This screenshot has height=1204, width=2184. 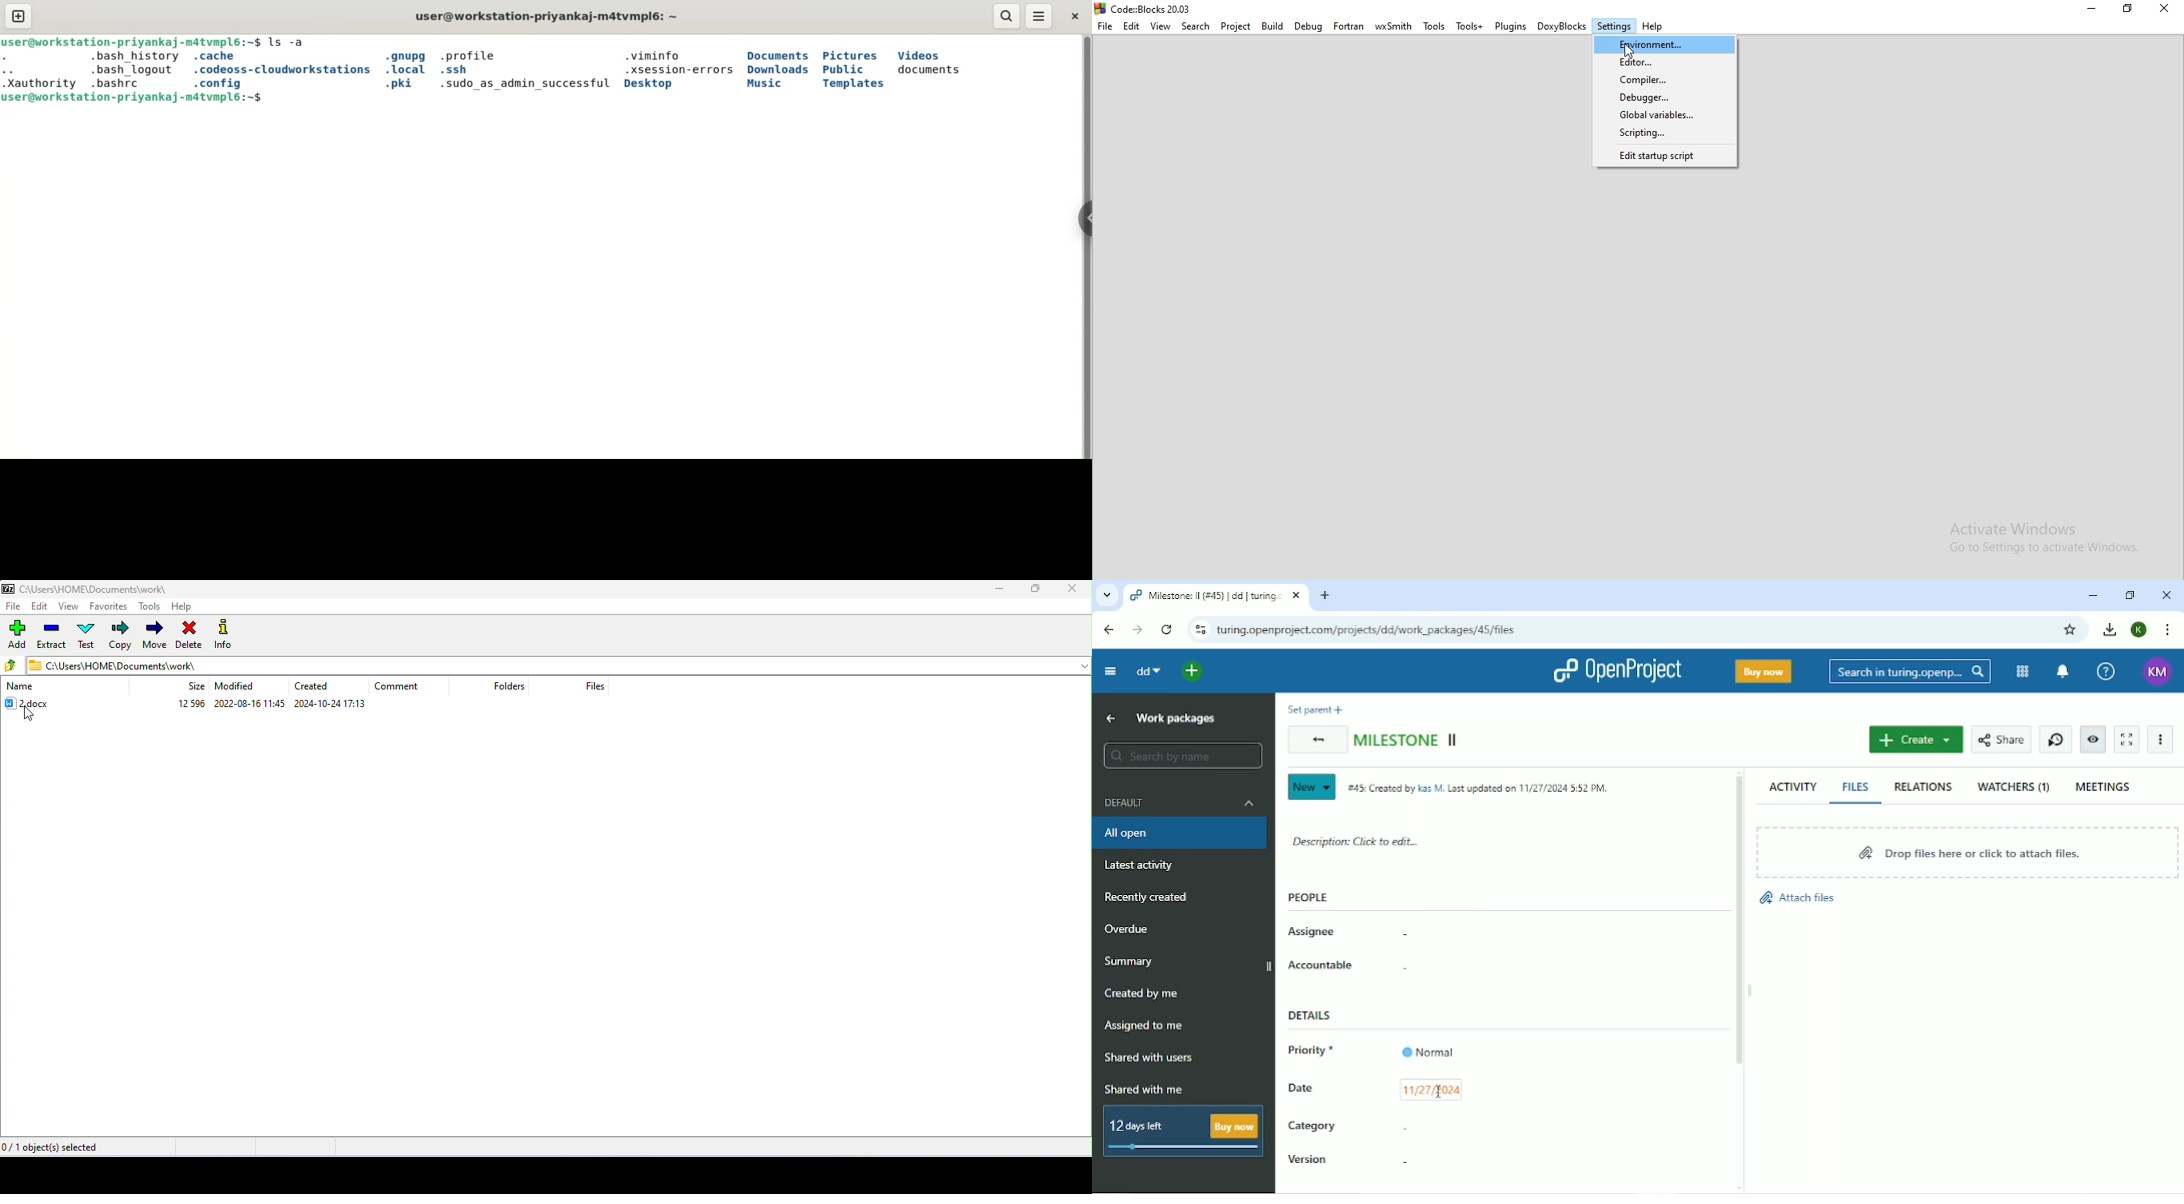 What do you see at coordinates (1131, 961) in the screenshot?
I see `Summary` at bounding box center [1131, 961].